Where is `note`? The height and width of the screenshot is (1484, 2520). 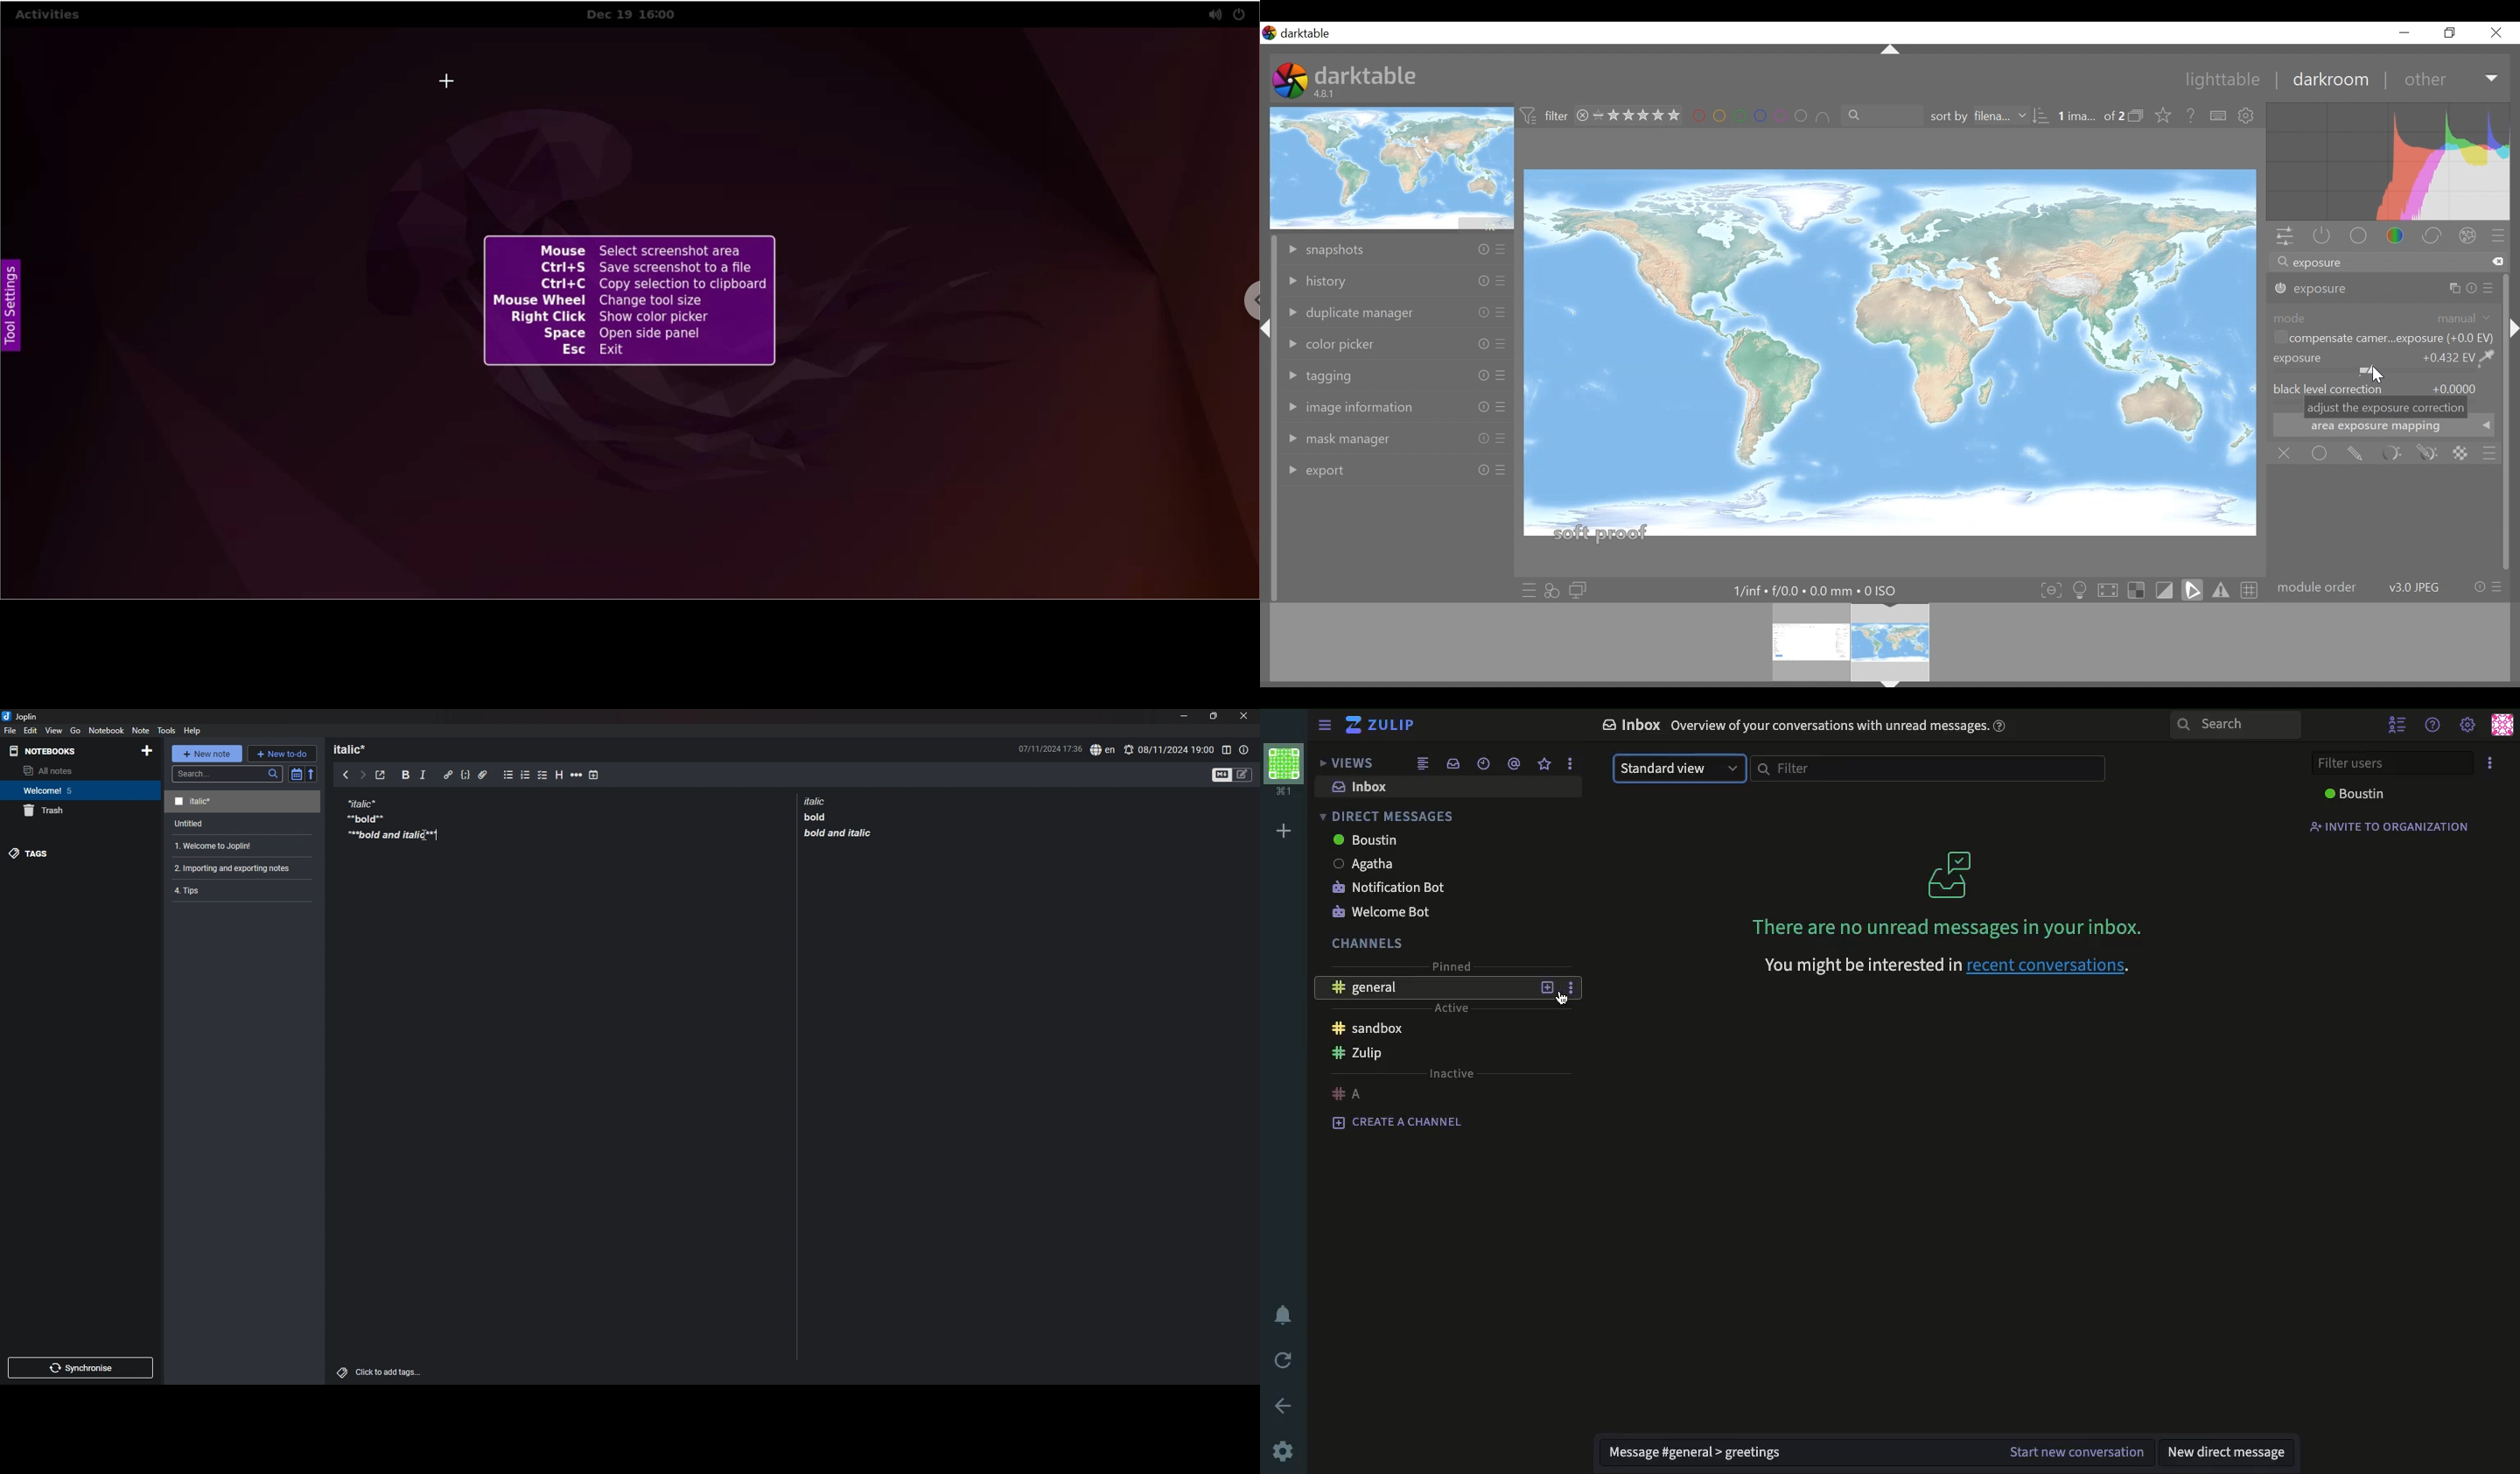 note is located at coordinates (837, 817).